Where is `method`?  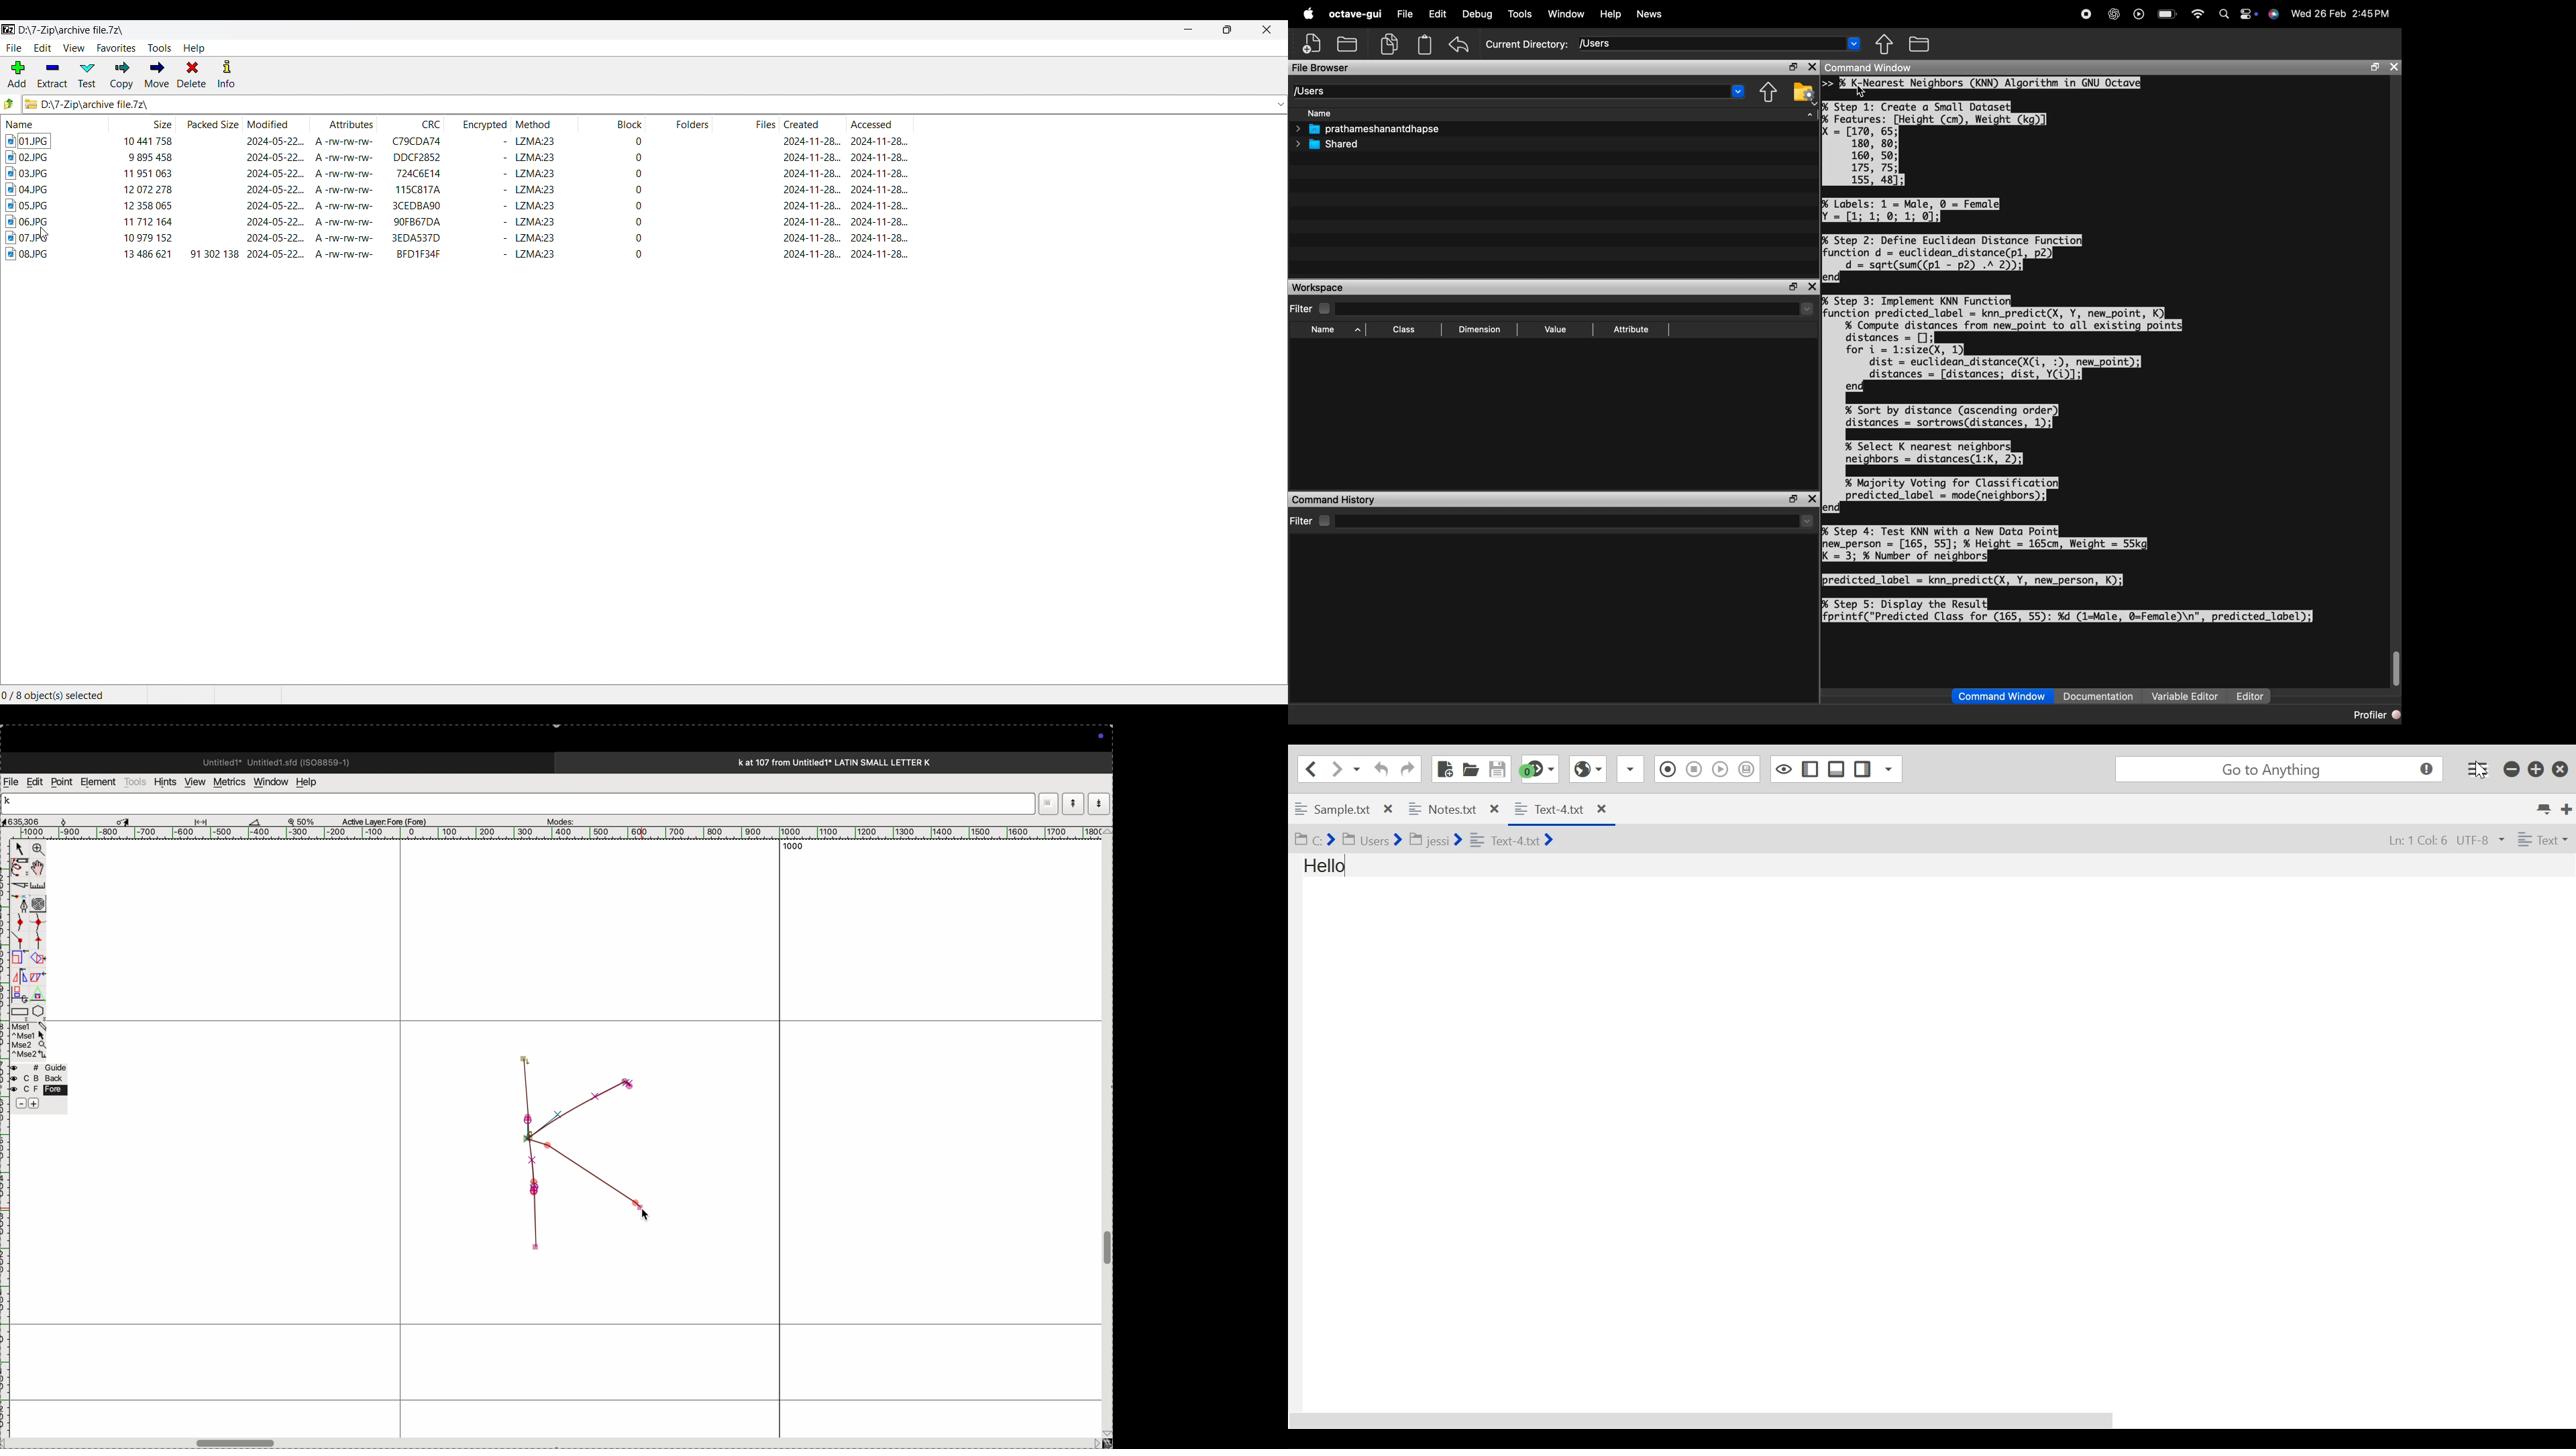 method is located at coordinates (535, 221).